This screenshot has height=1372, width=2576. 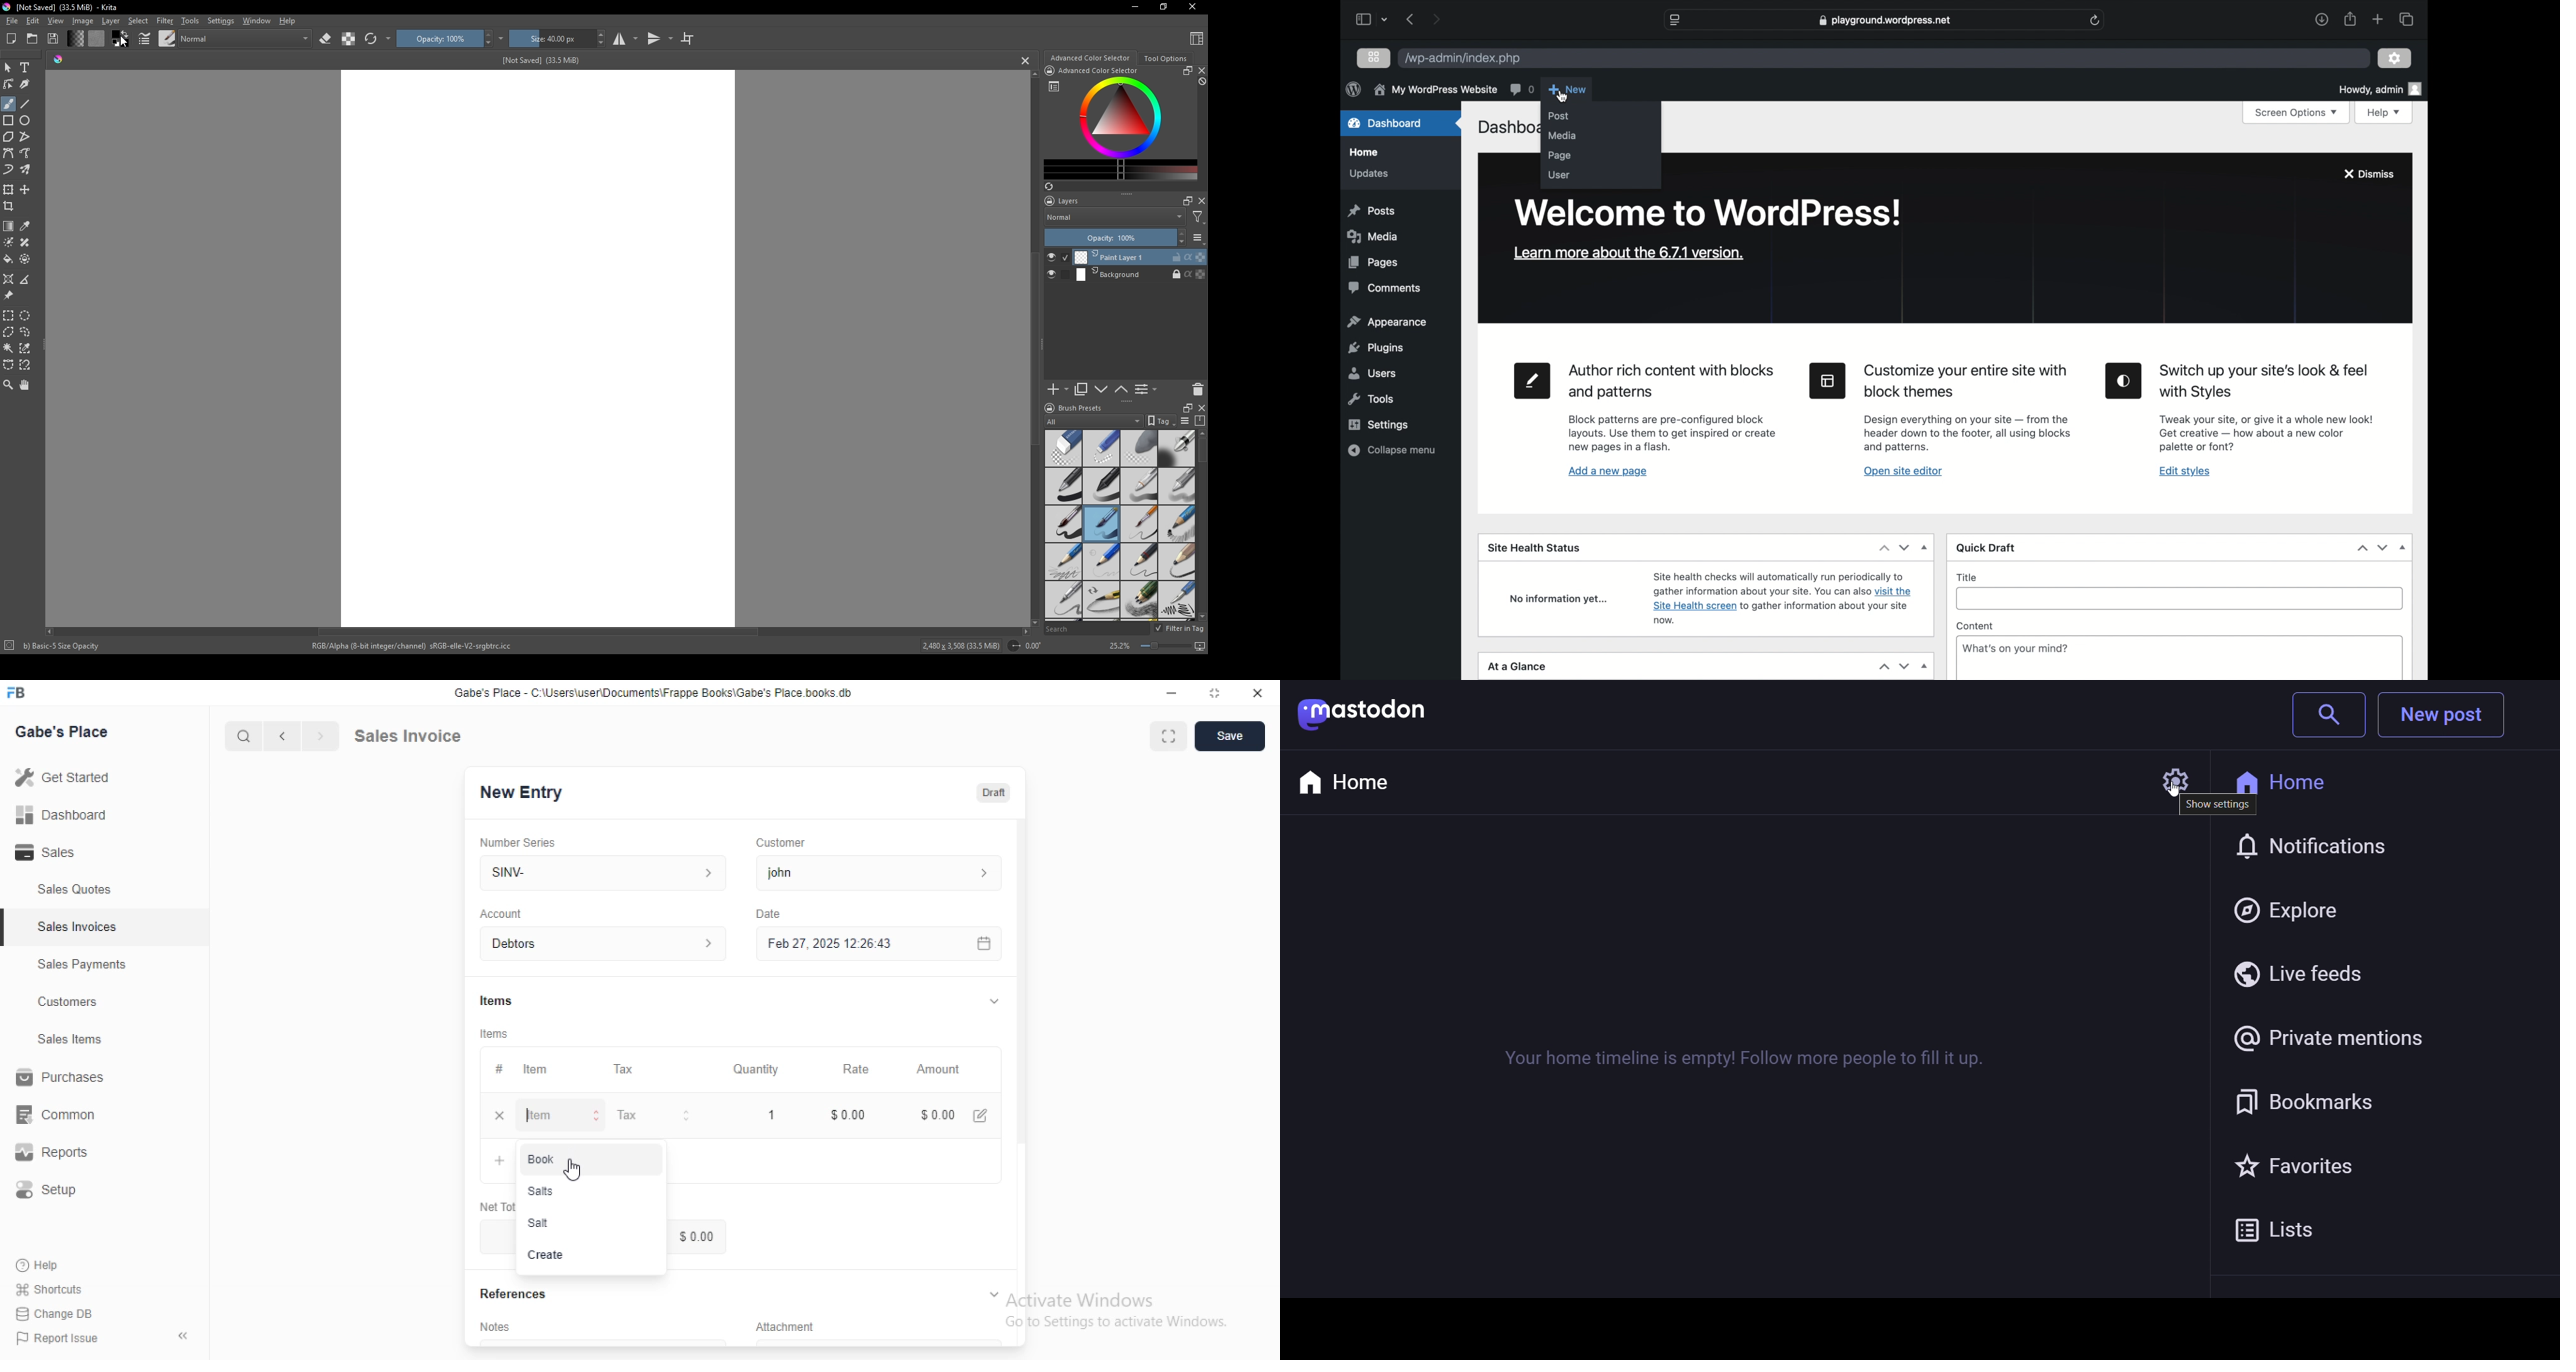 What do you see at coordinates (245, 37) in the screenshot?
I see `normal` at bounding box center [245, 37].